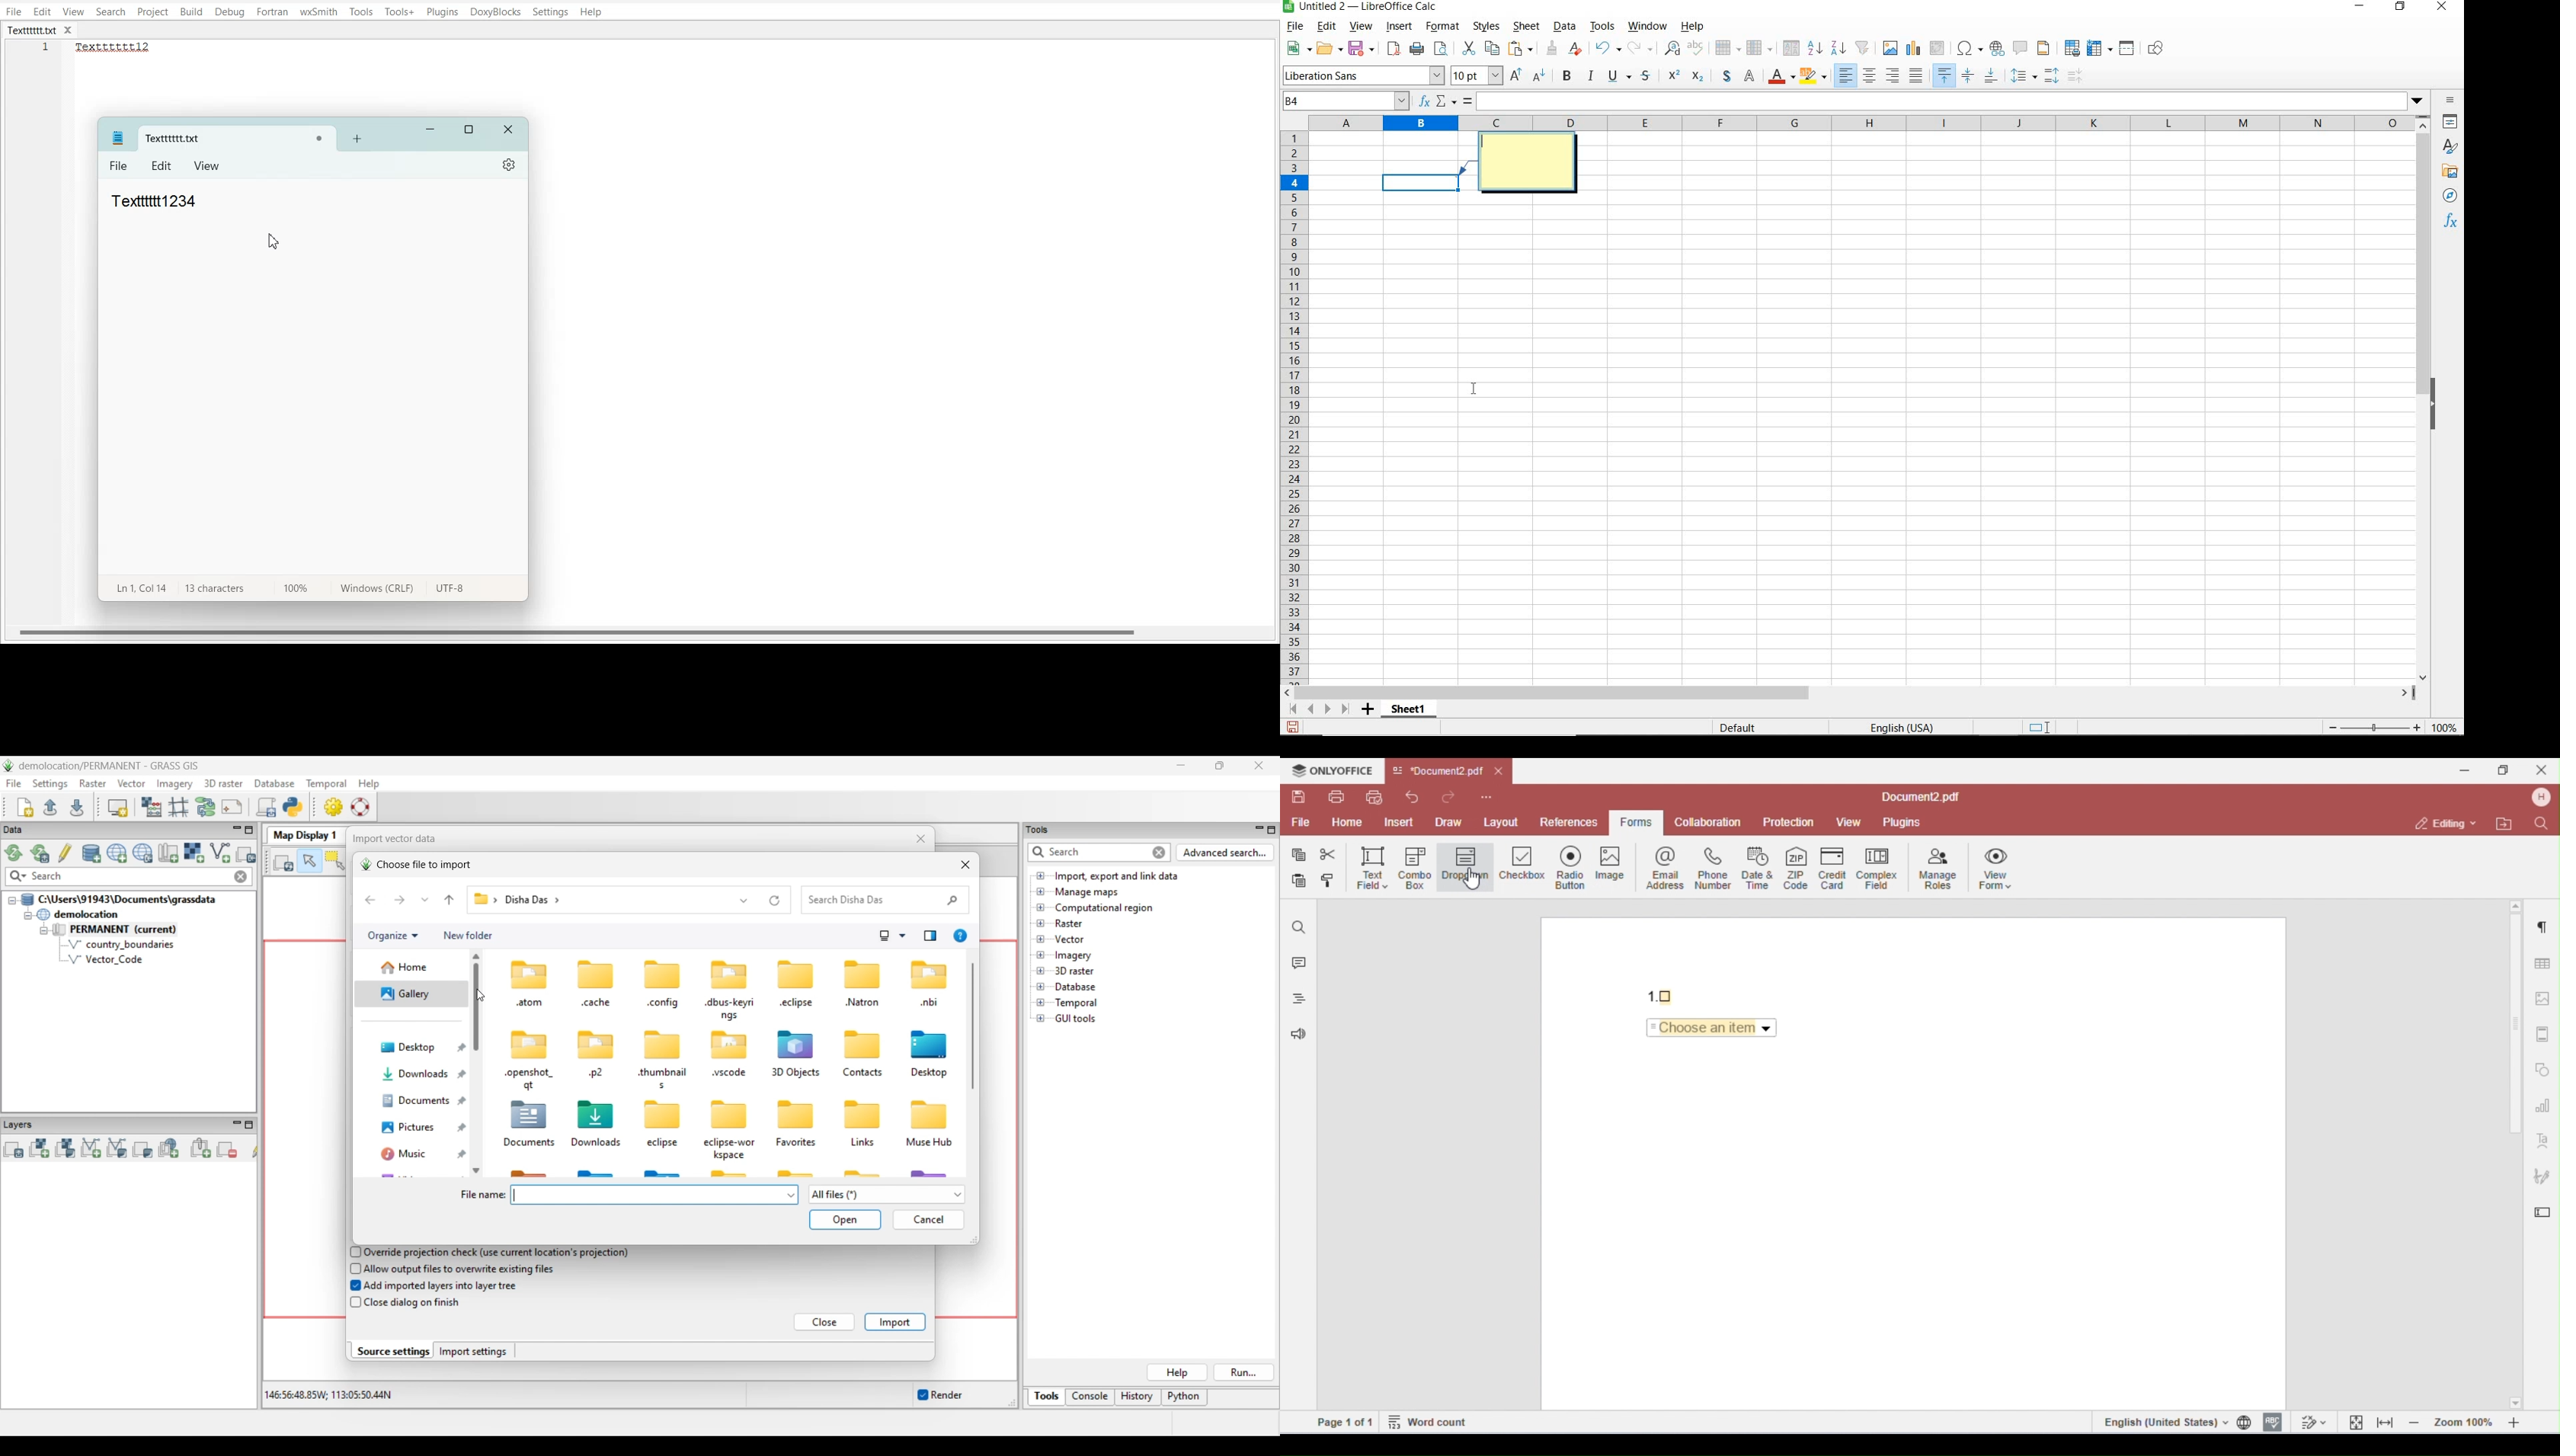  Describe the element at coordinates (1470, 47) in the screenshot. I see `cut` at that location.